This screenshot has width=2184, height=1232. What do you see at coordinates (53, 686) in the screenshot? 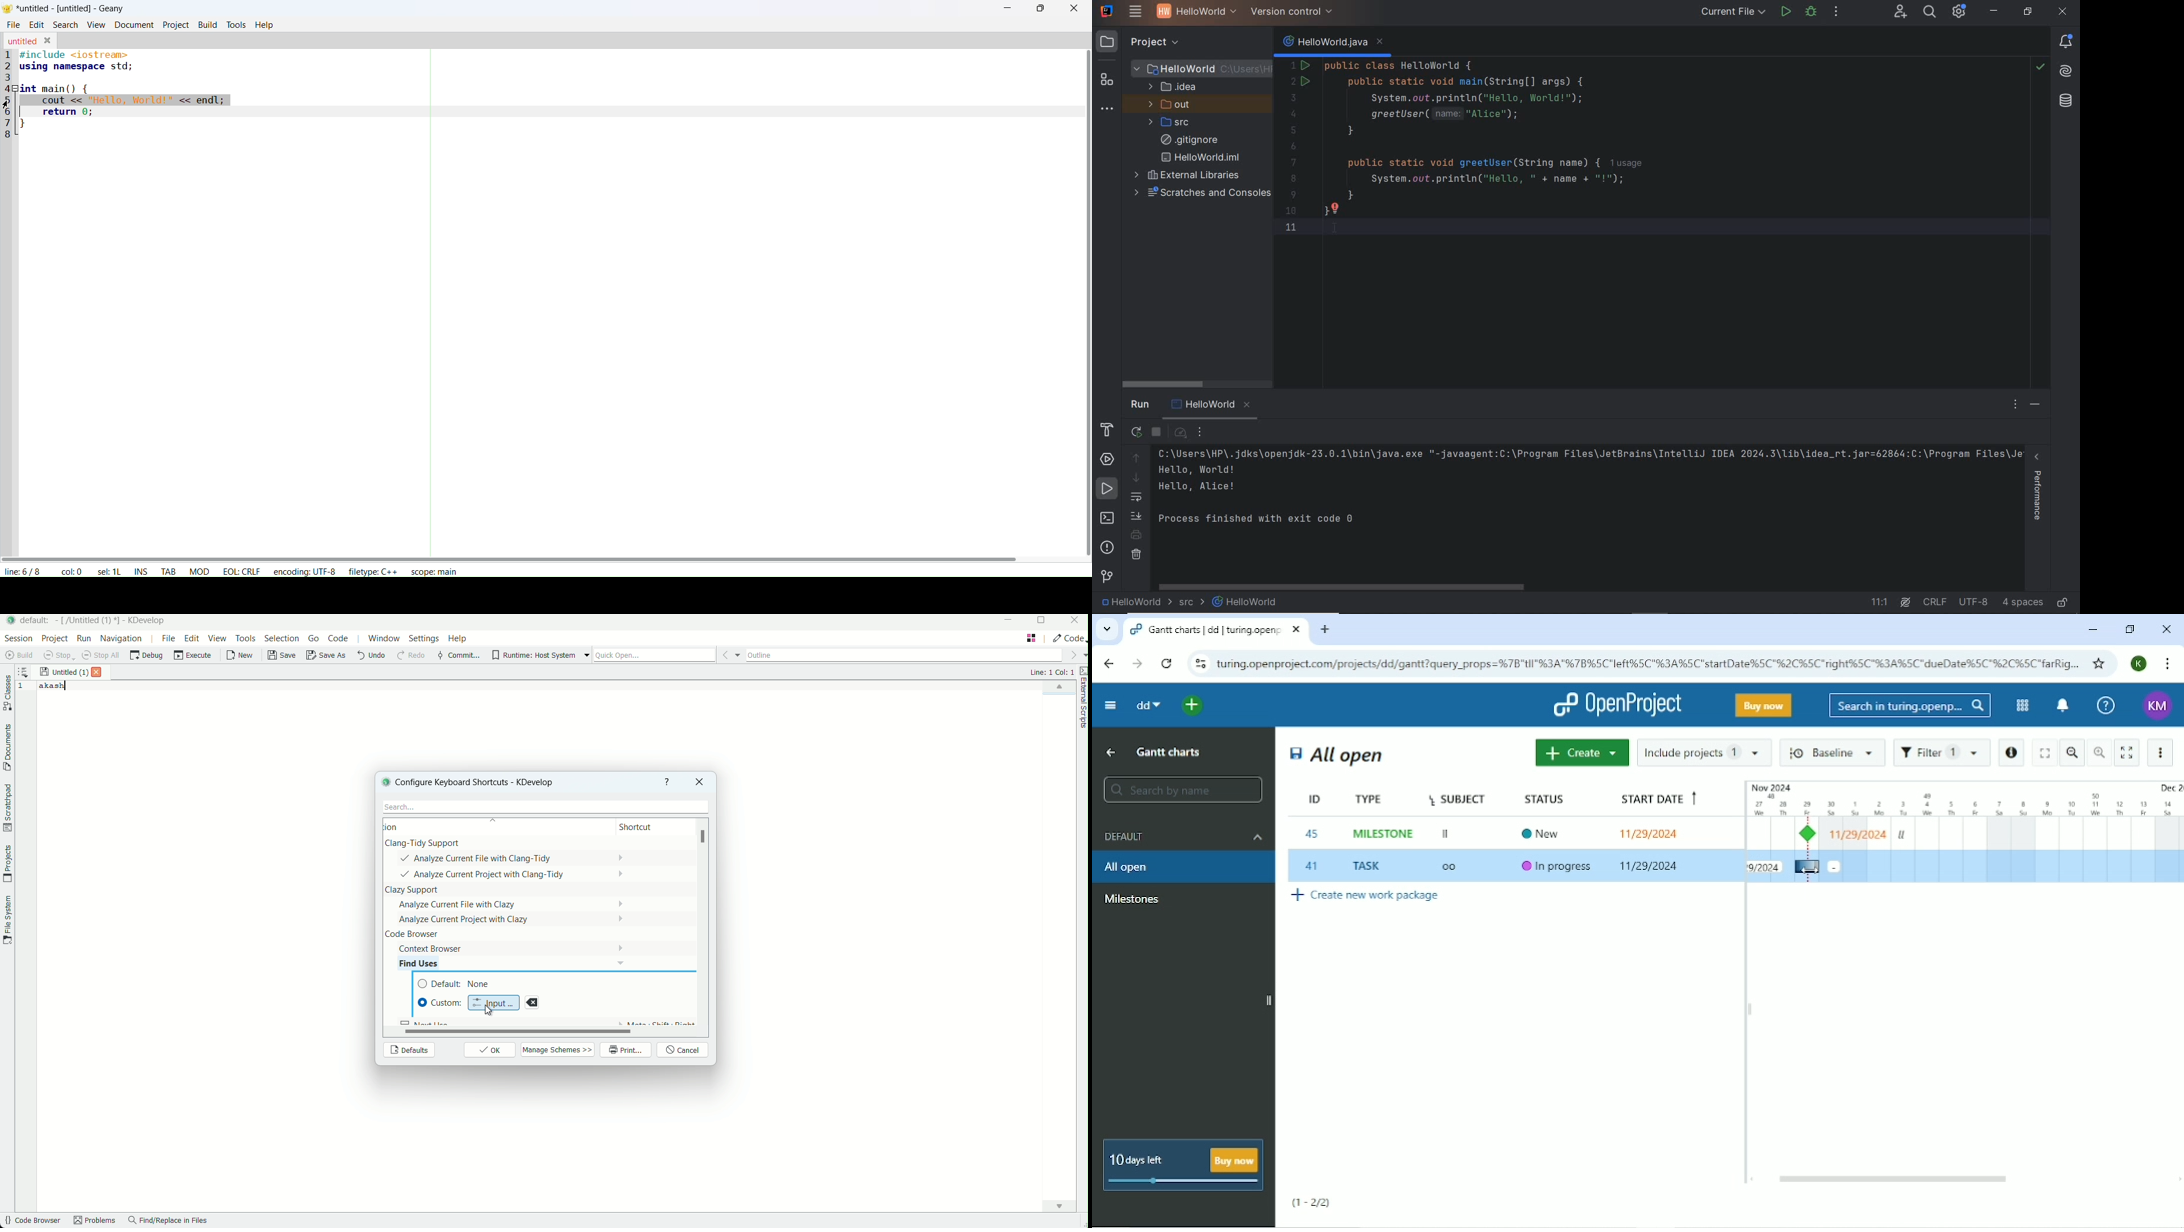
I see `akash` at bounding box center [53, 686].